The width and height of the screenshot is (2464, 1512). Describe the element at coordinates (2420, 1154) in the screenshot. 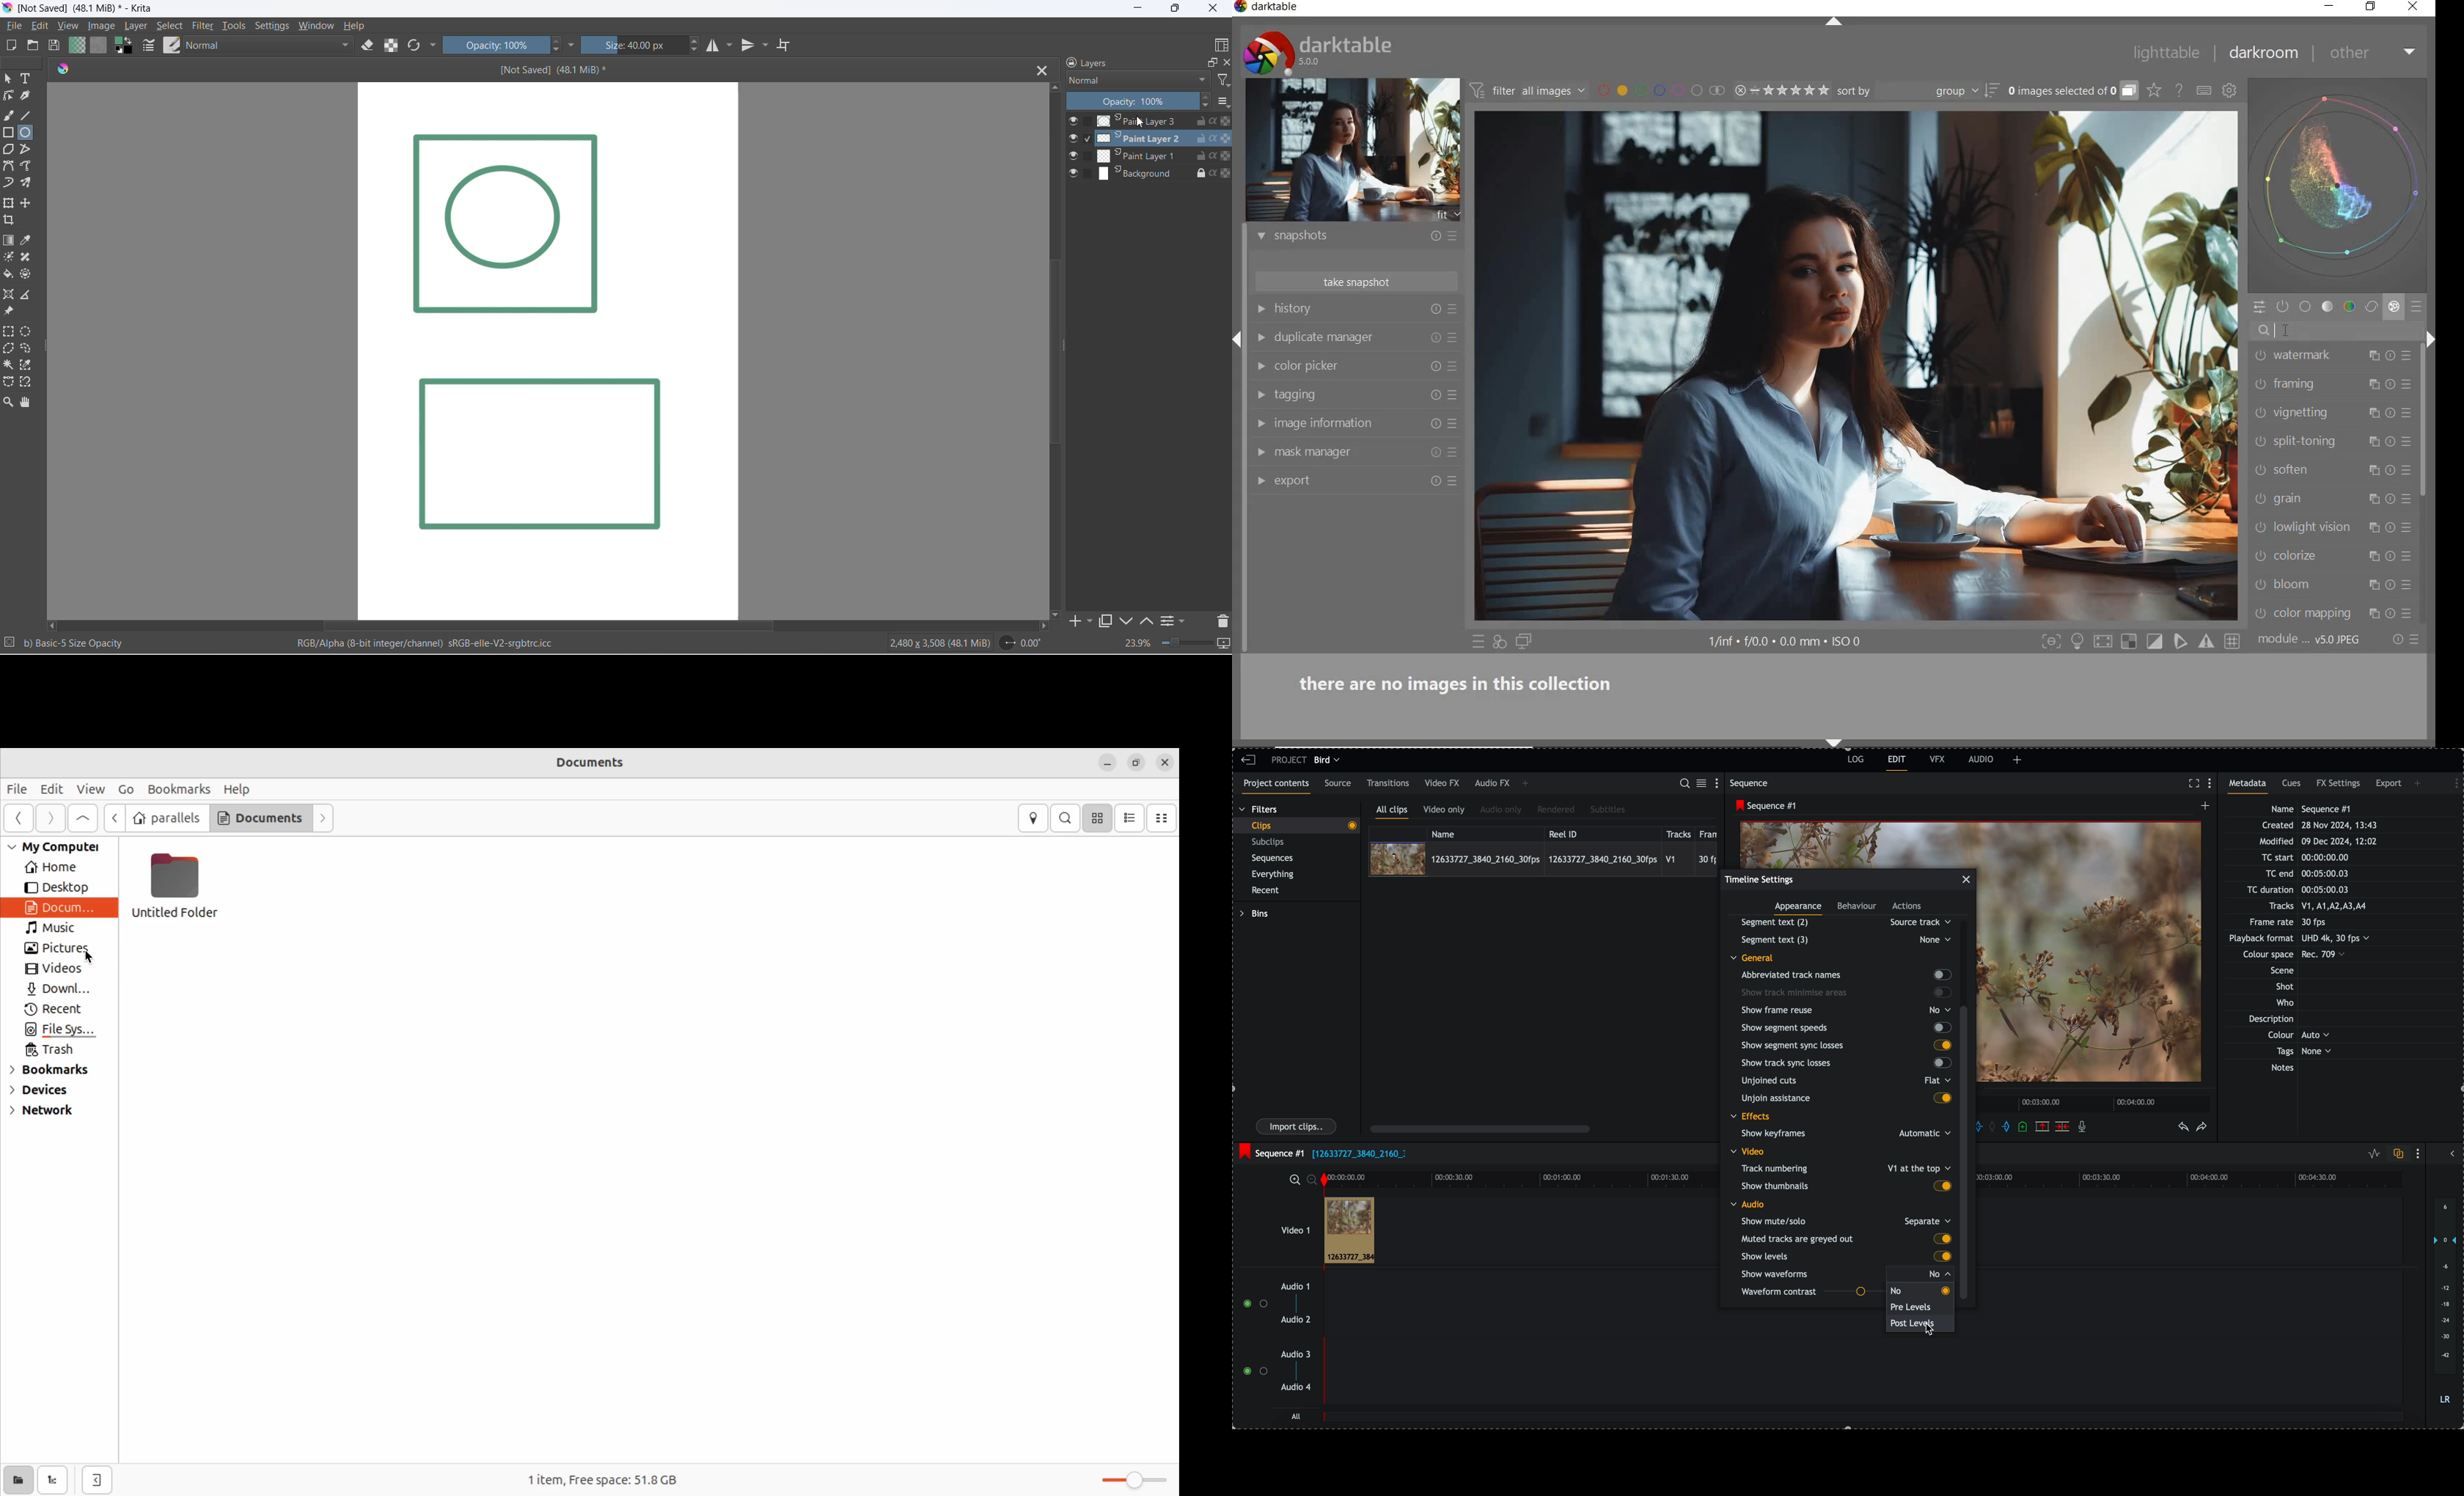

I see `show settings menu` at that location.